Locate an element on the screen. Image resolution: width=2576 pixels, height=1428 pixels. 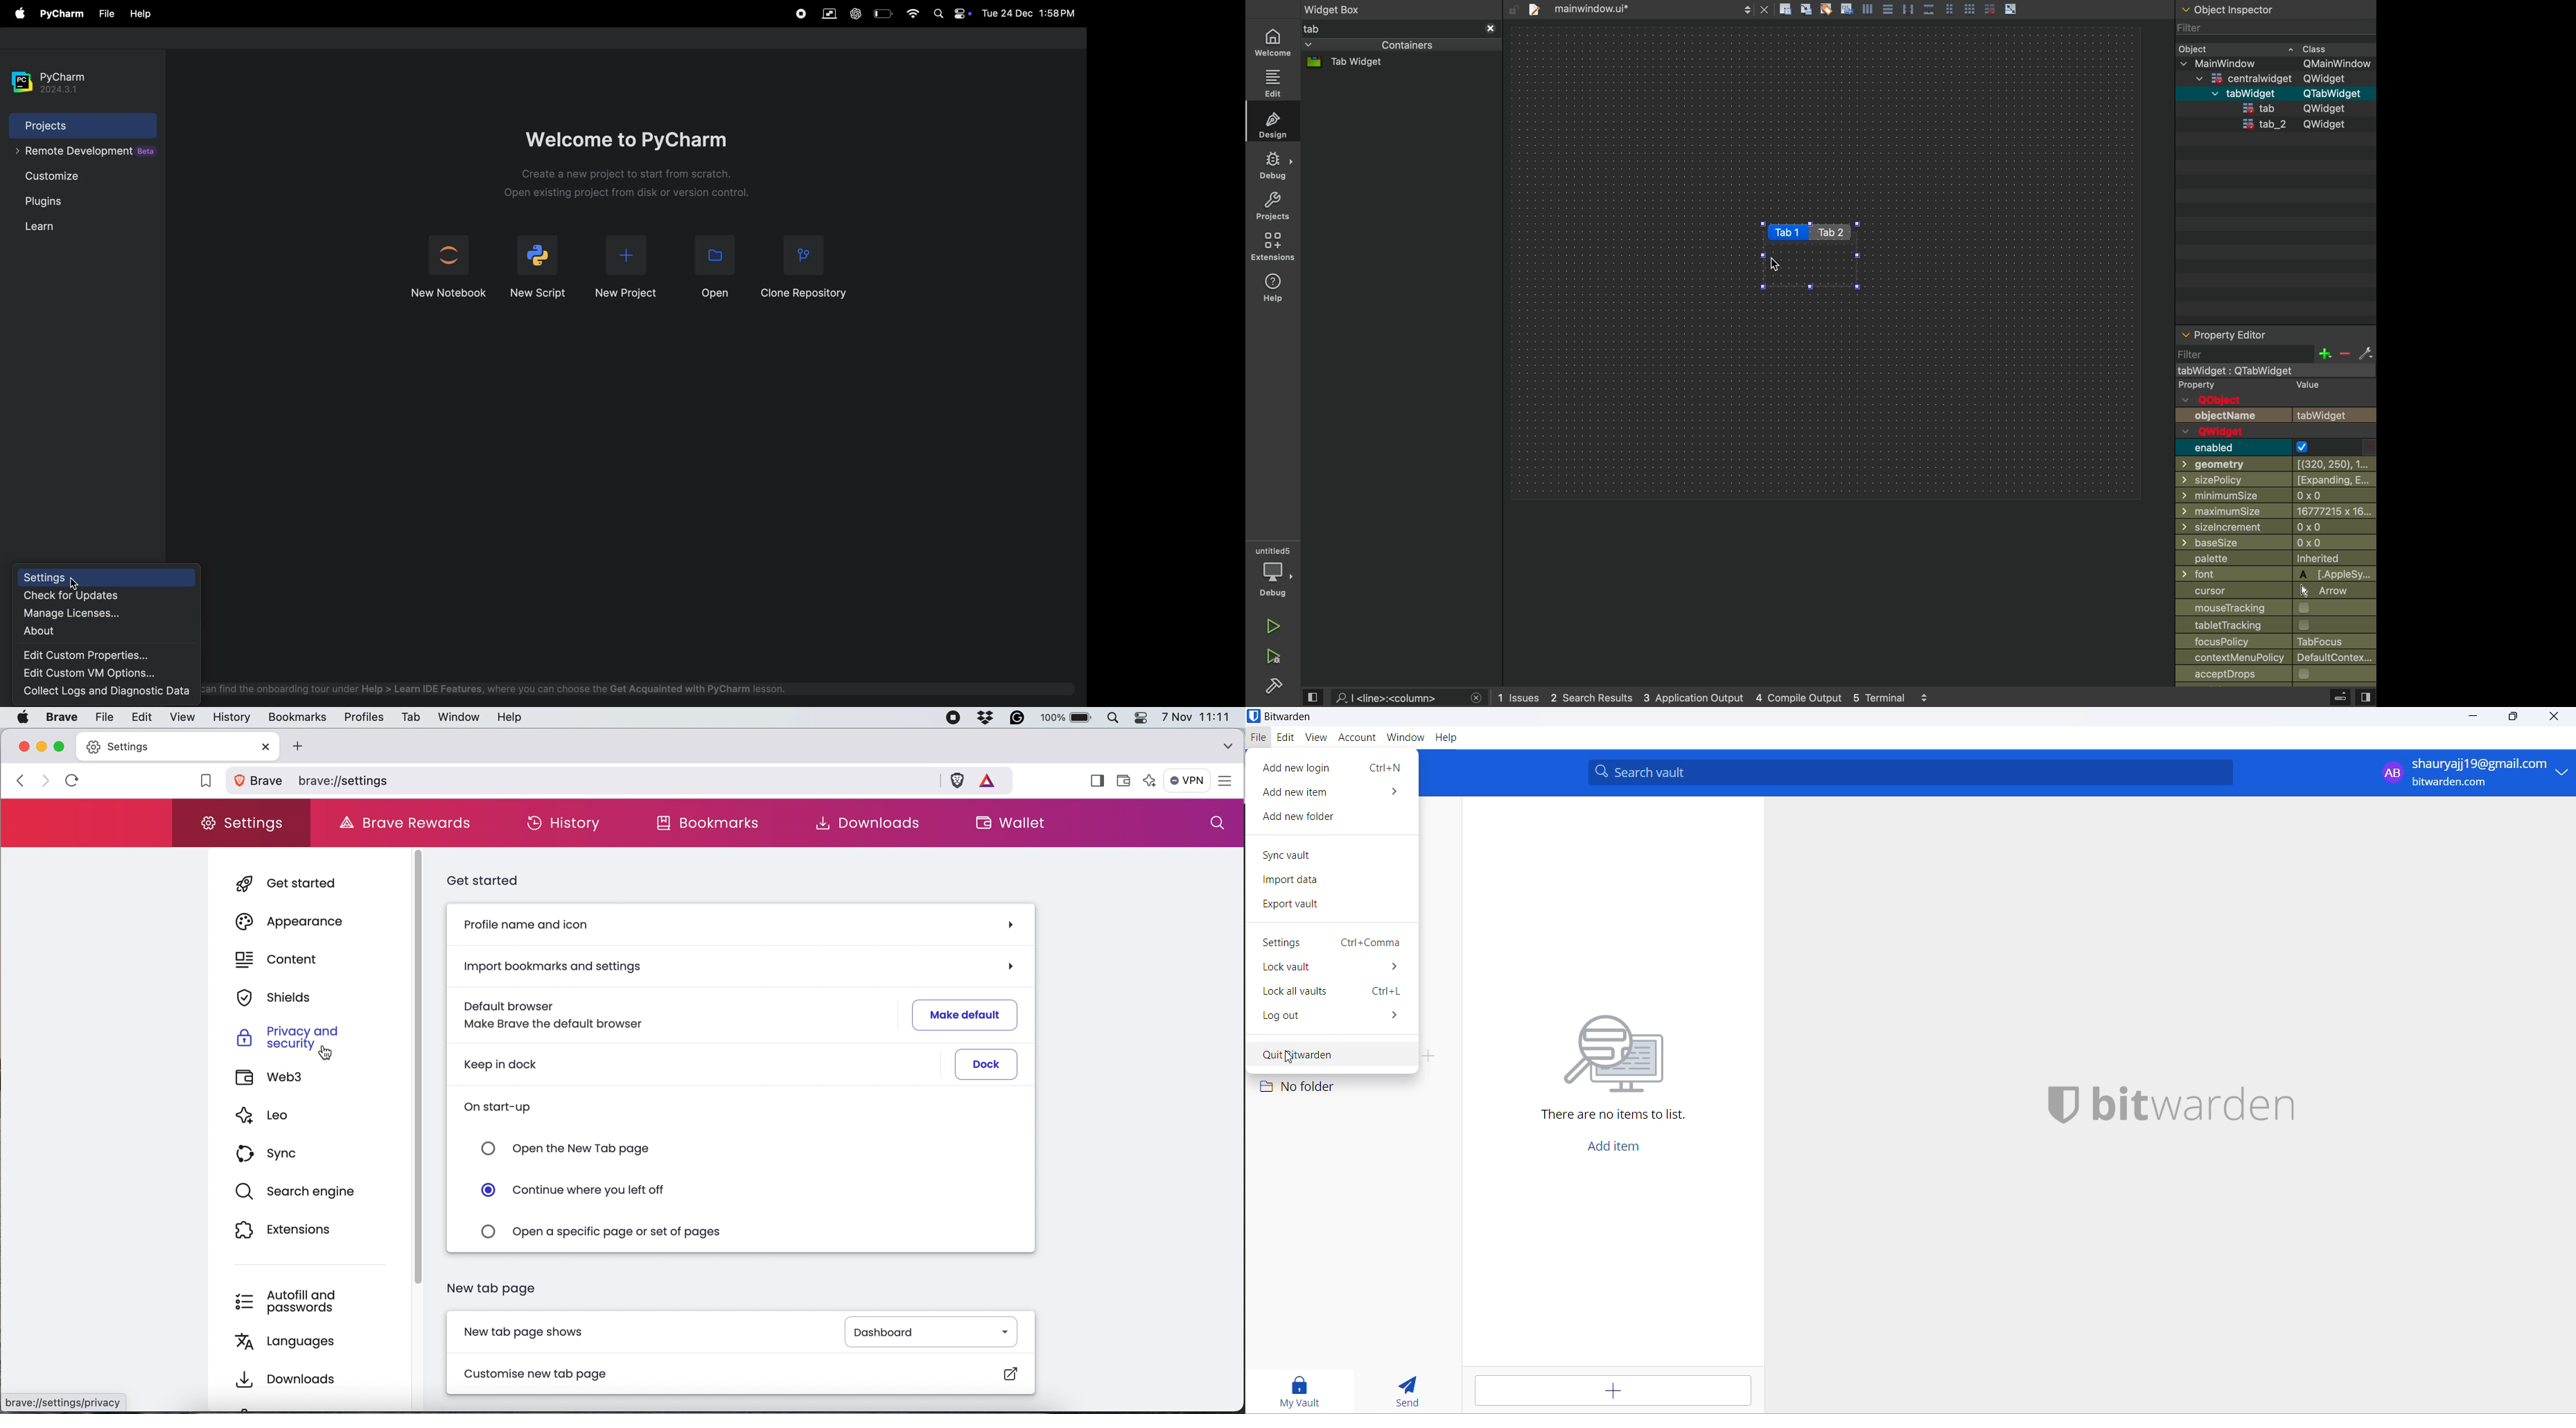
projects is located at coordinates (1275, 206).